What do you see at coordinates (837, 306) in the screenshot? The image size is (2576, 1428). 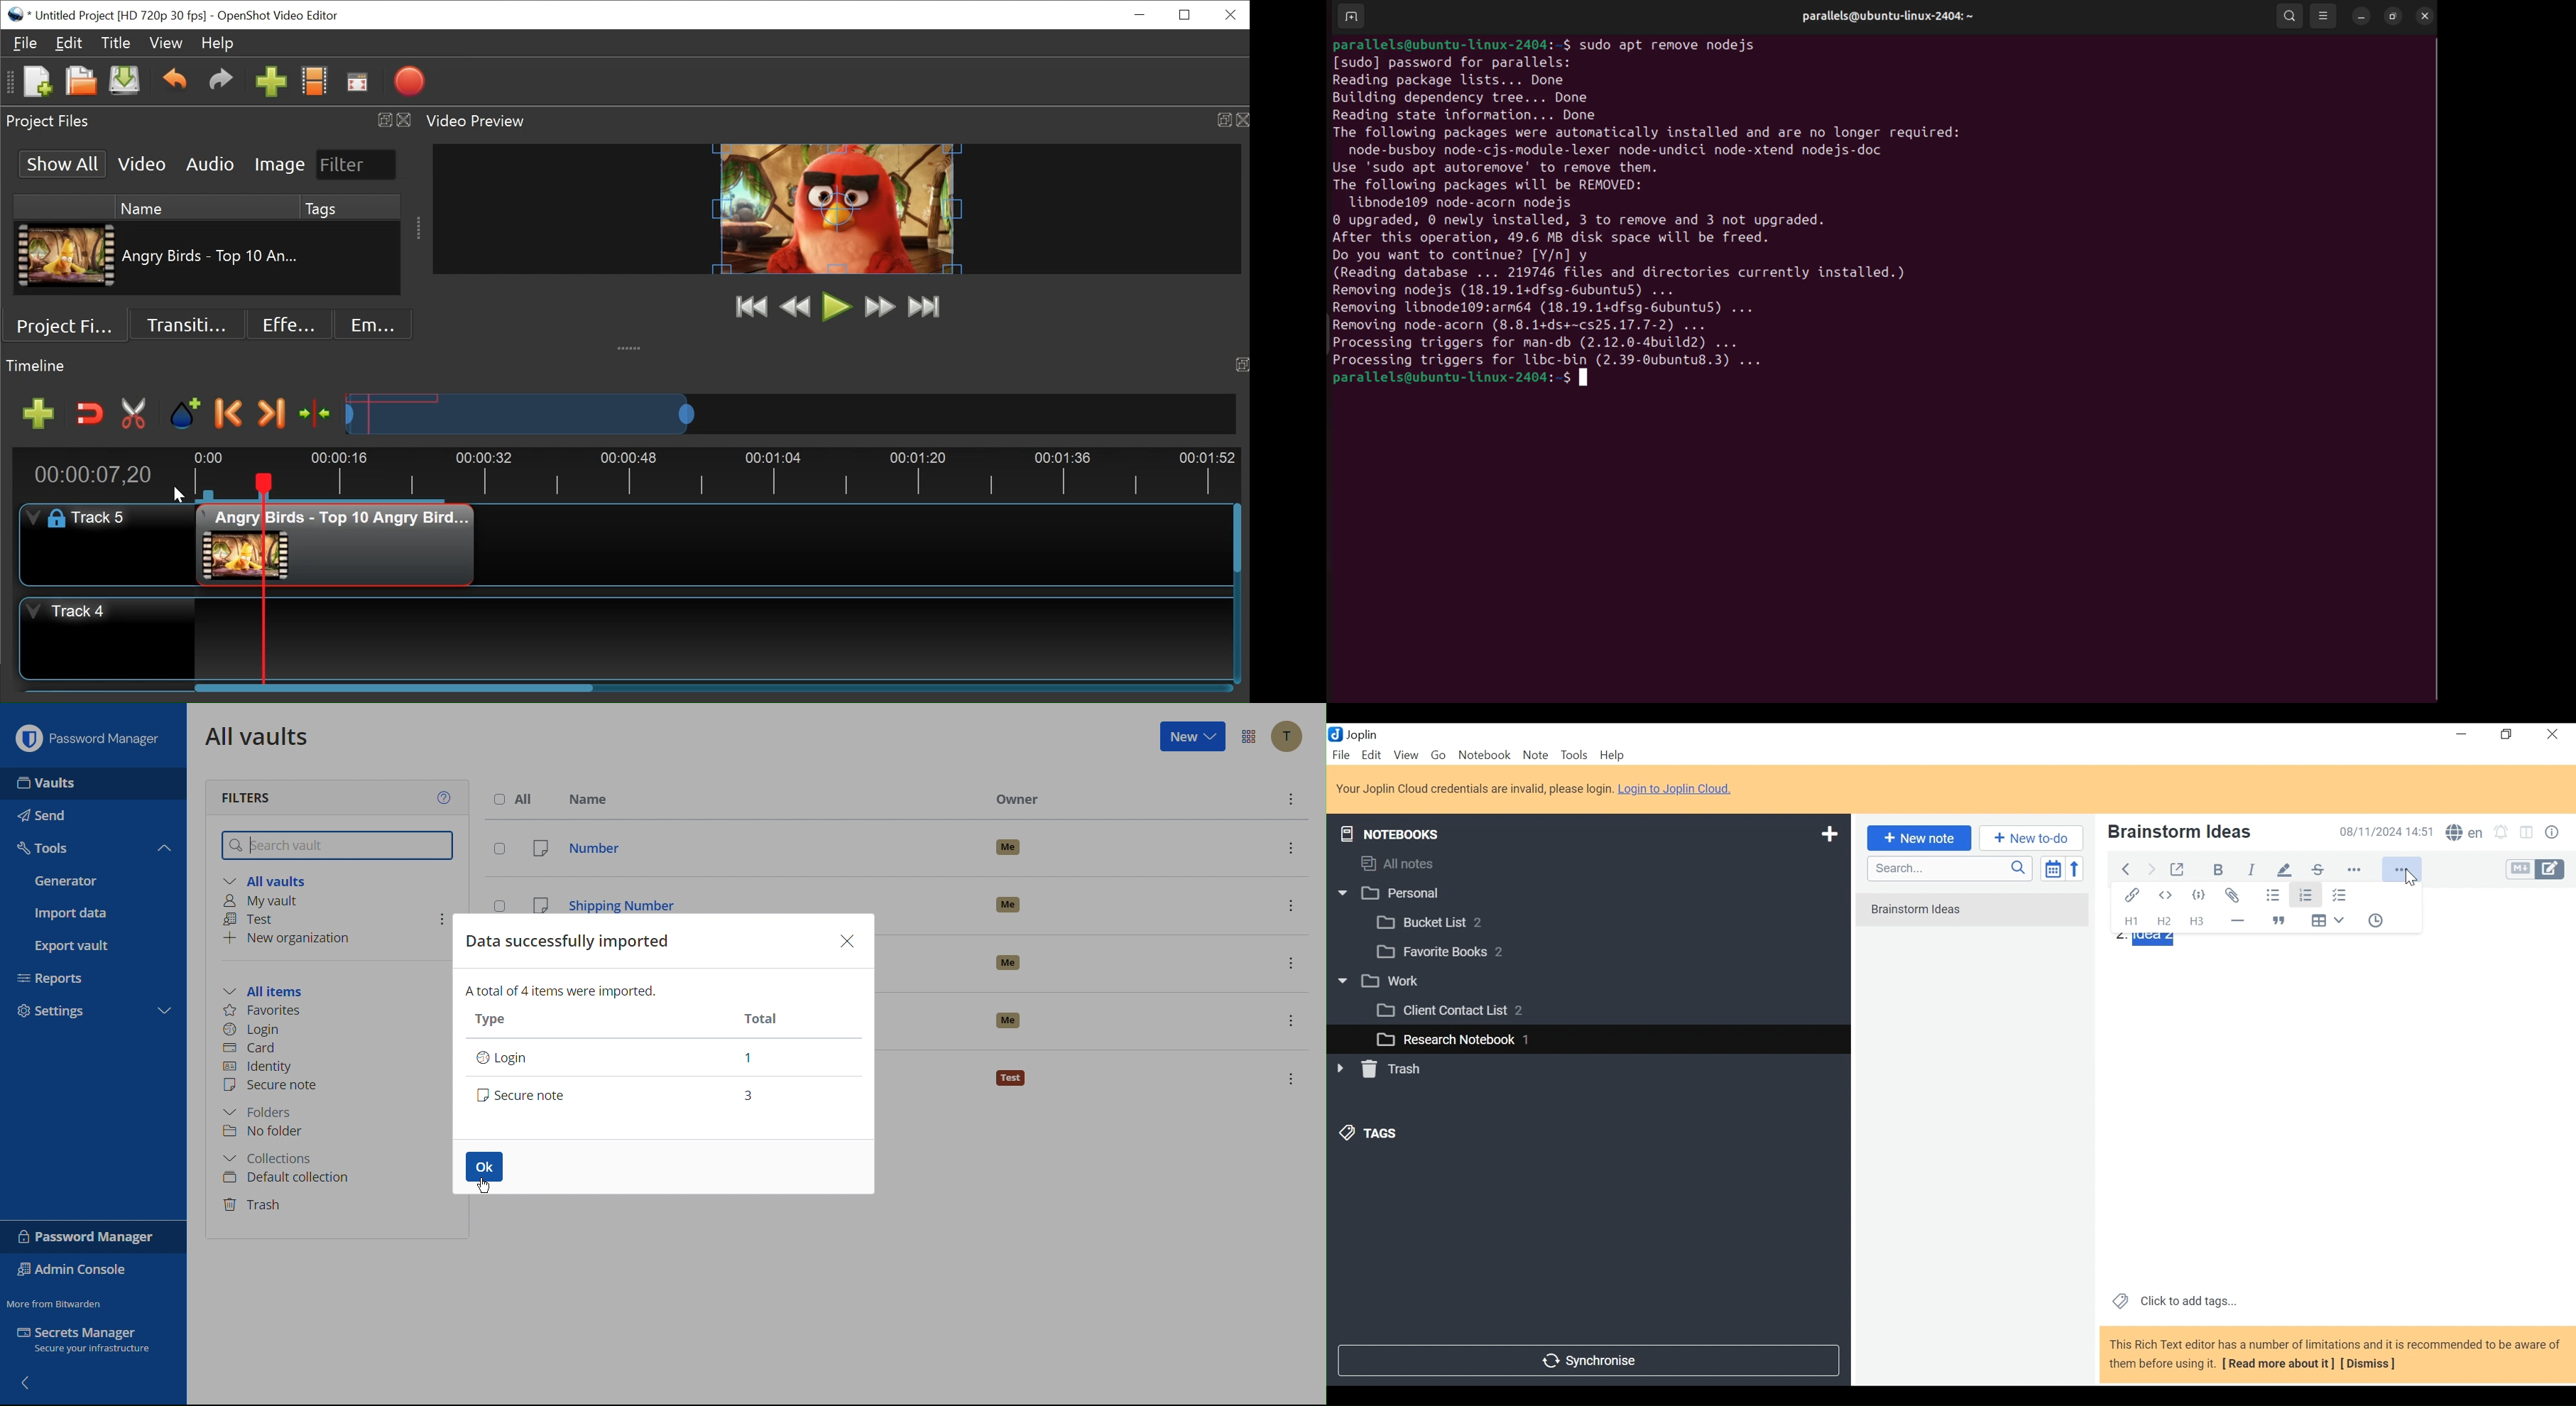 I see `Play` at bounding box center [837, 306].